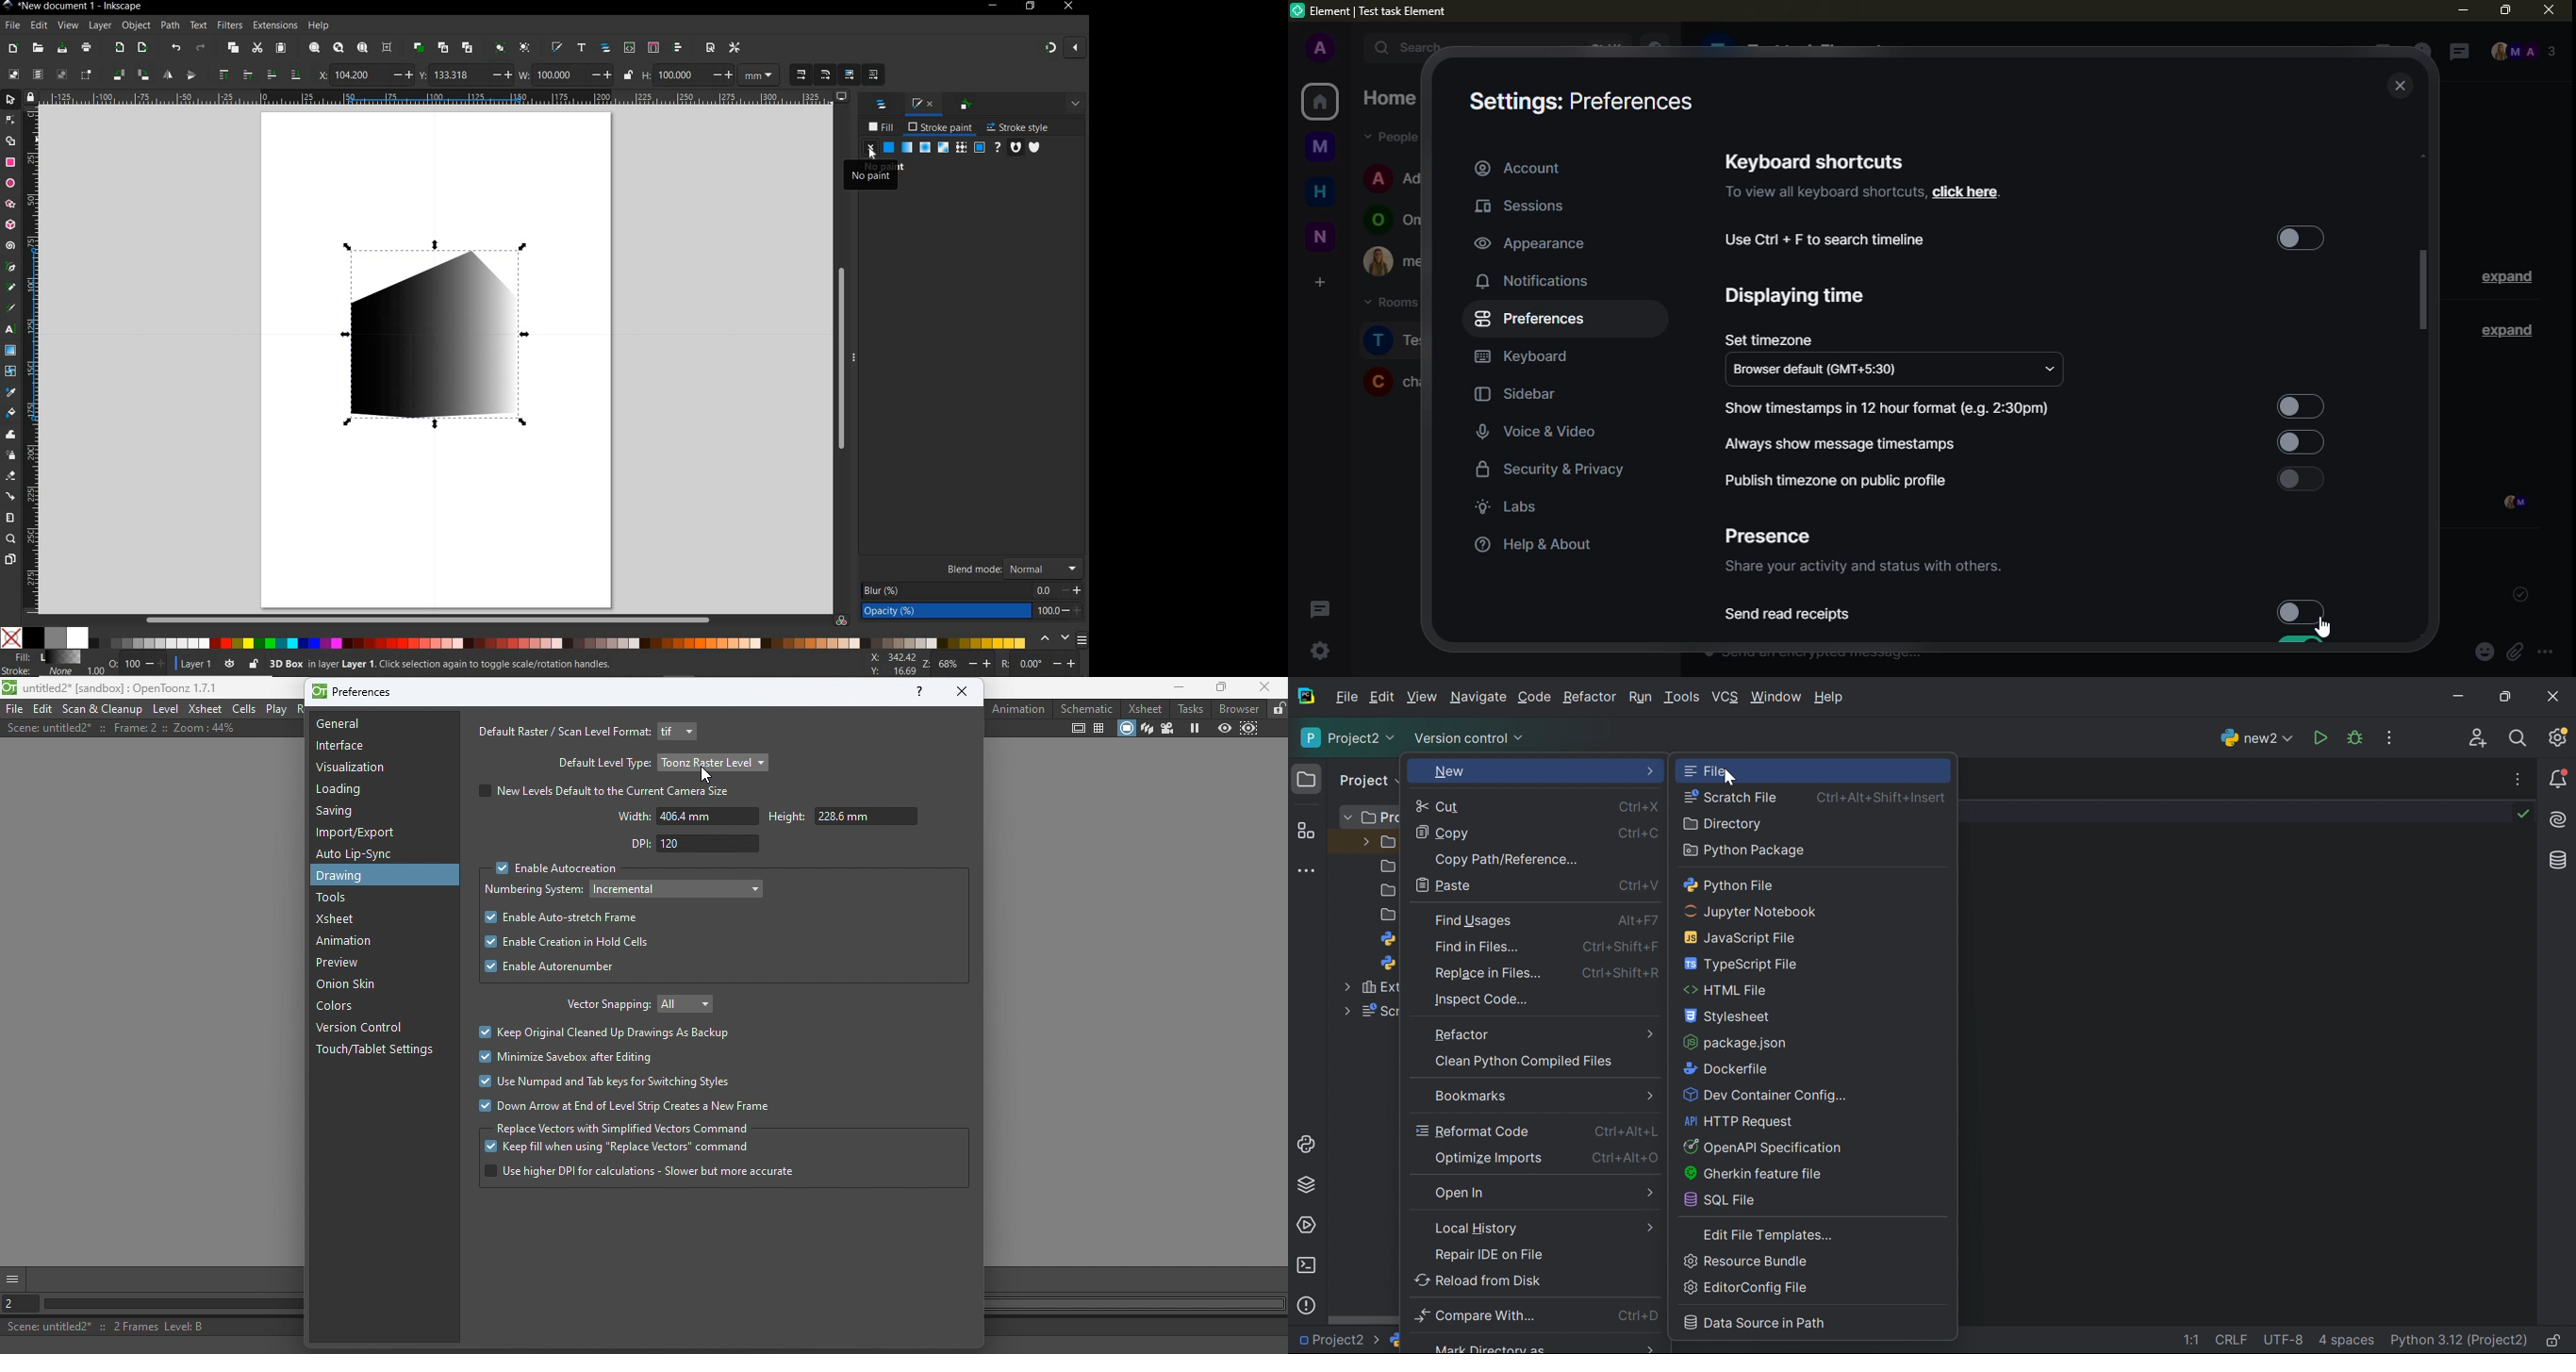 The width and height of the screenshot is (2576, 1372). What do you see at coordinates (1320, 102) in the screenshot?
I see `home` at bounding box center [1320, 102].